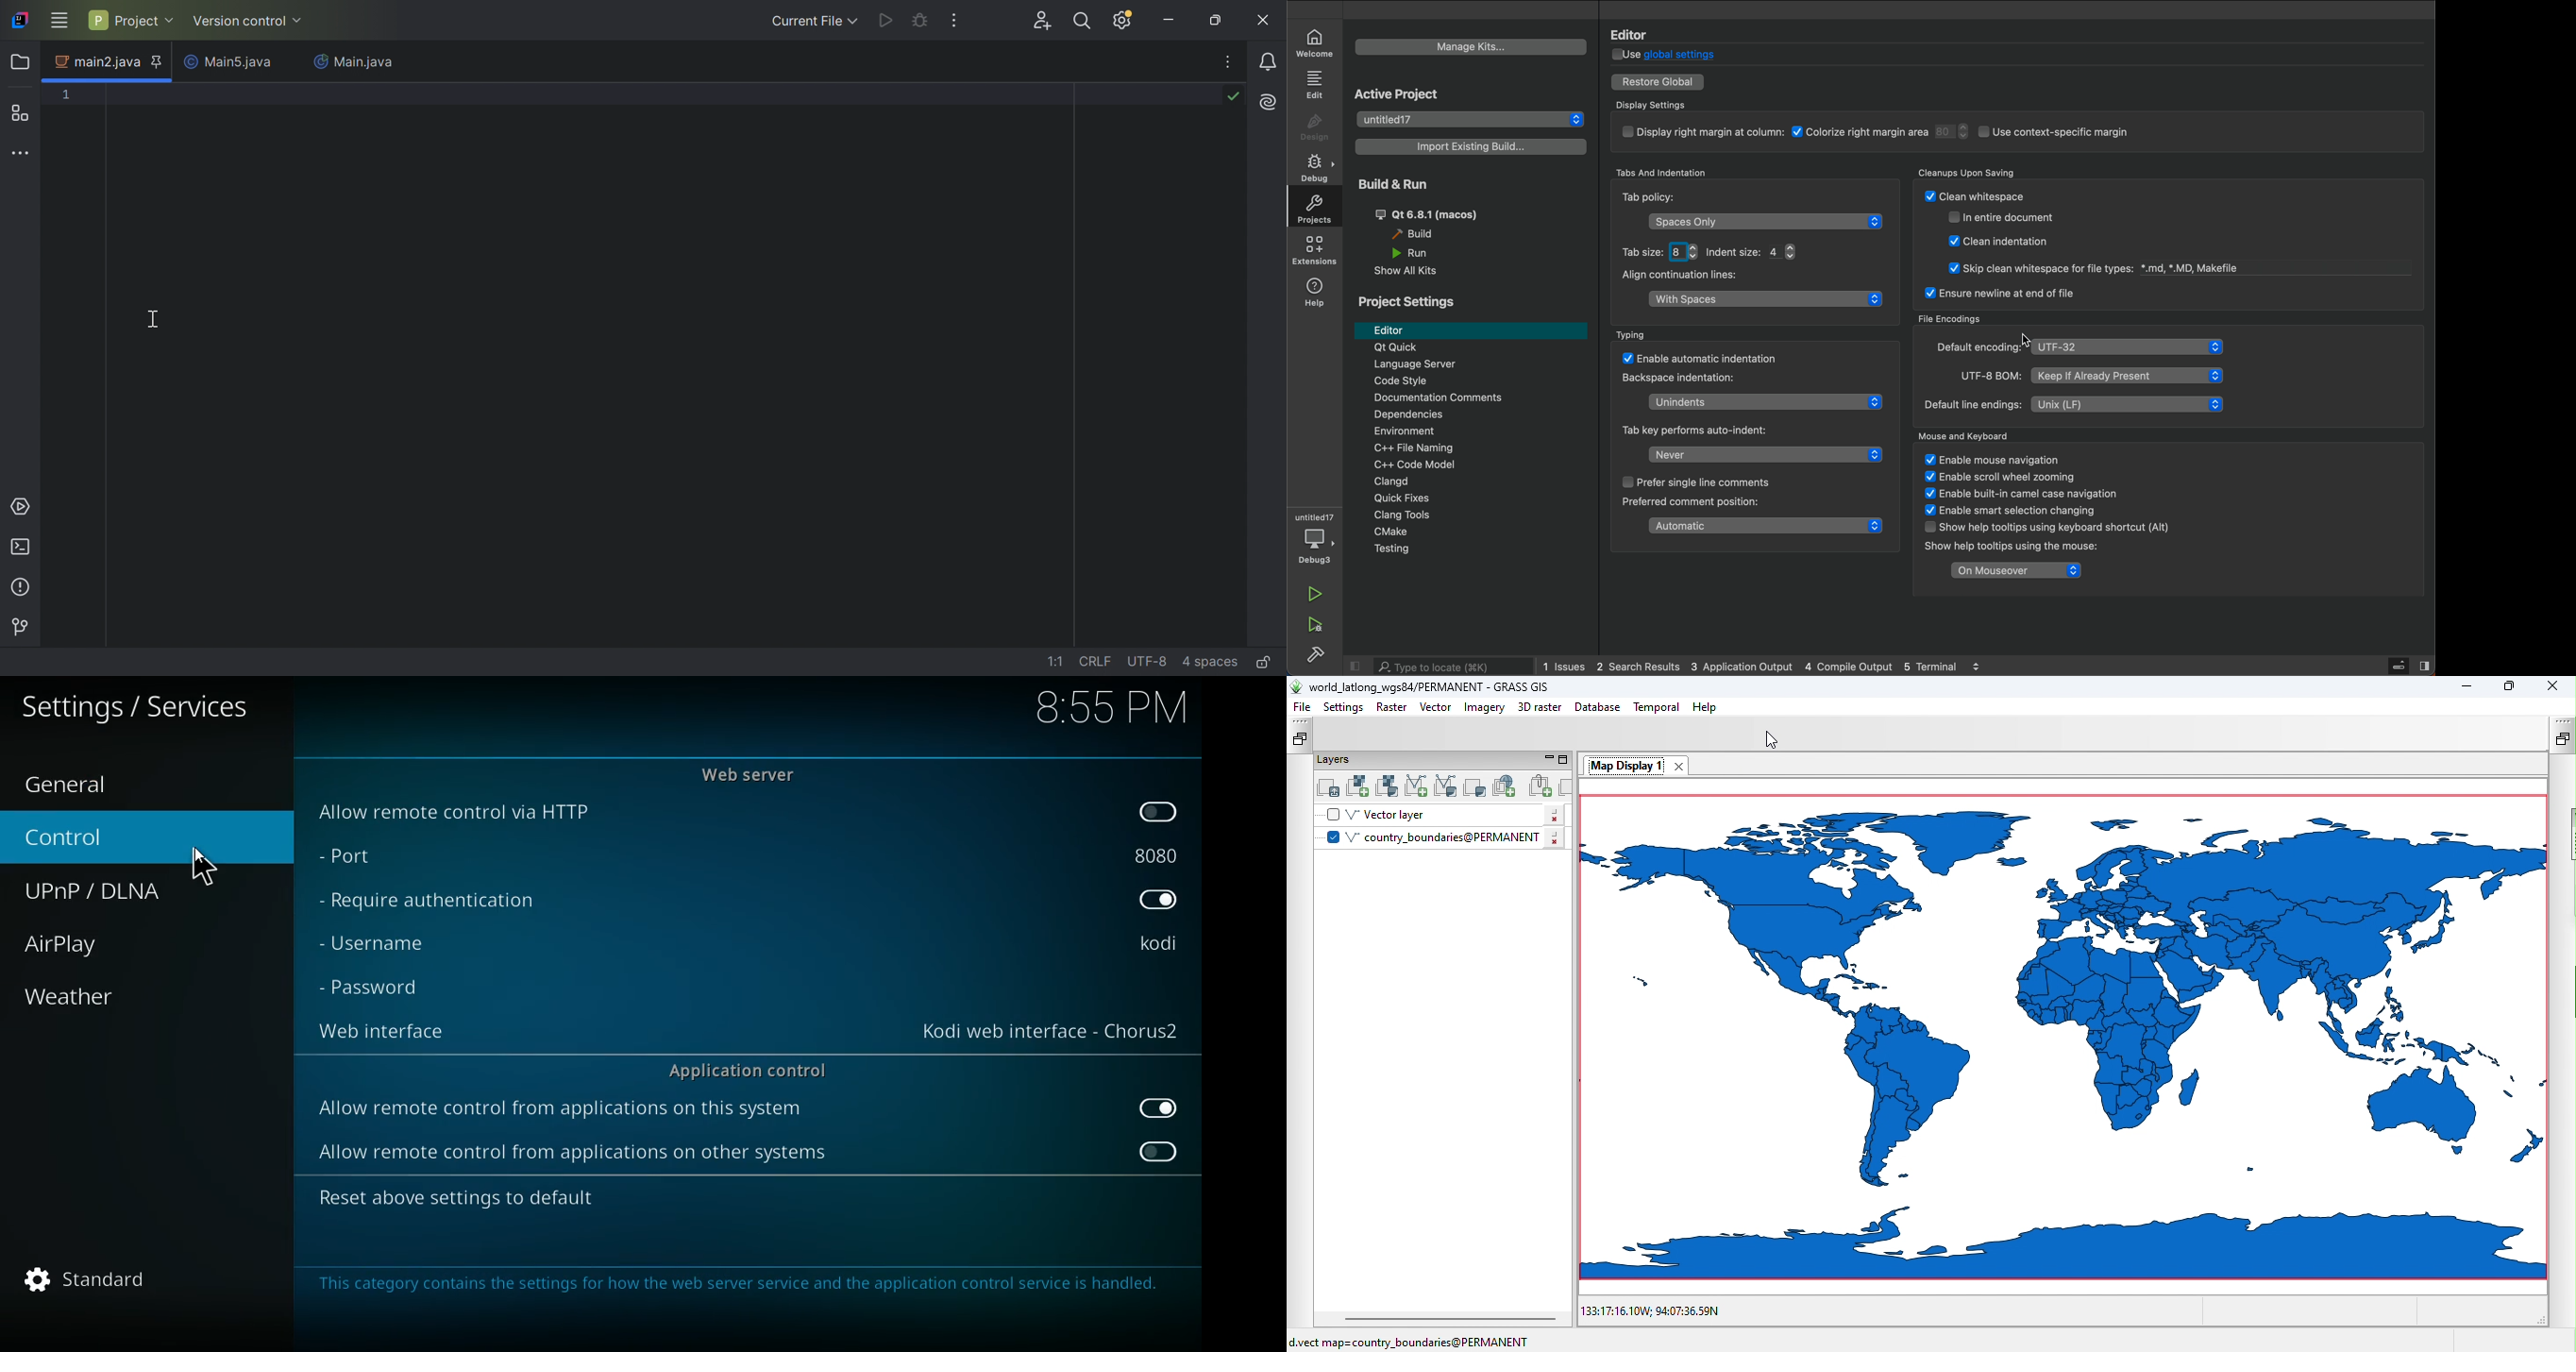  I want to click on auto matic indentation , so click(1701, 357).